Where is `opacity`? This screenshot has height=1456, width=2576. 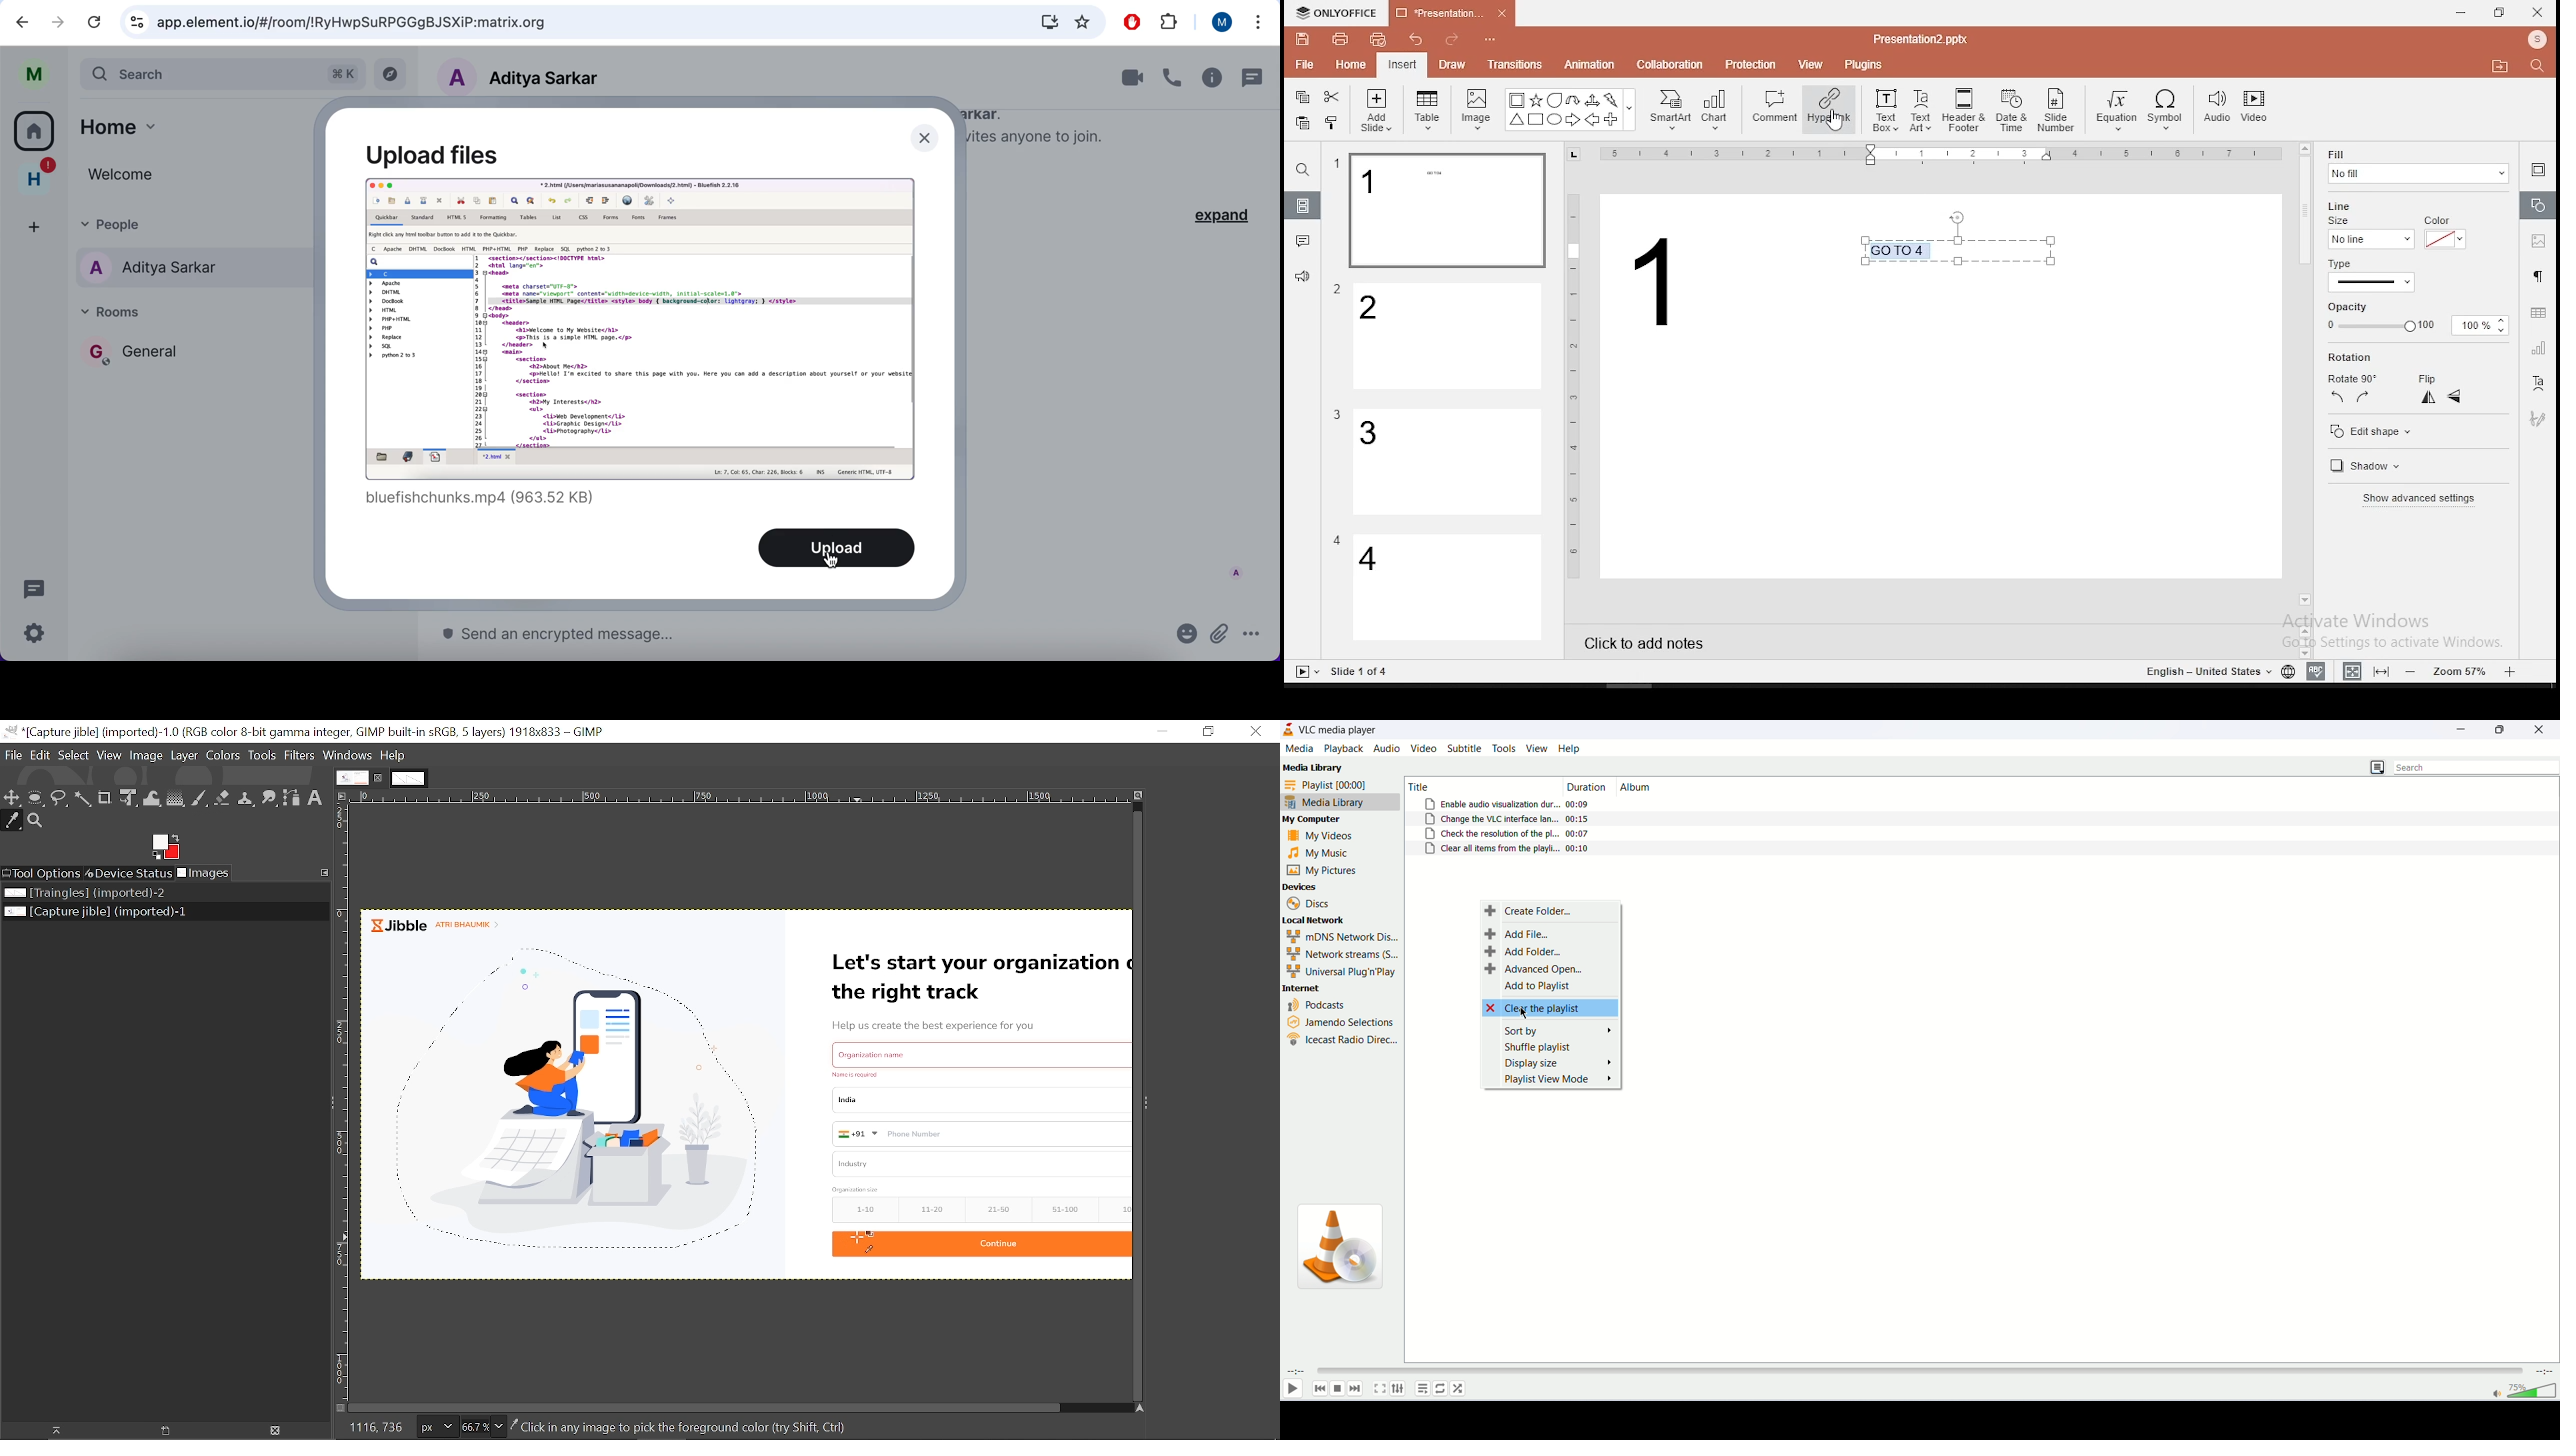 opacity is located at coordinates (2414, 326).